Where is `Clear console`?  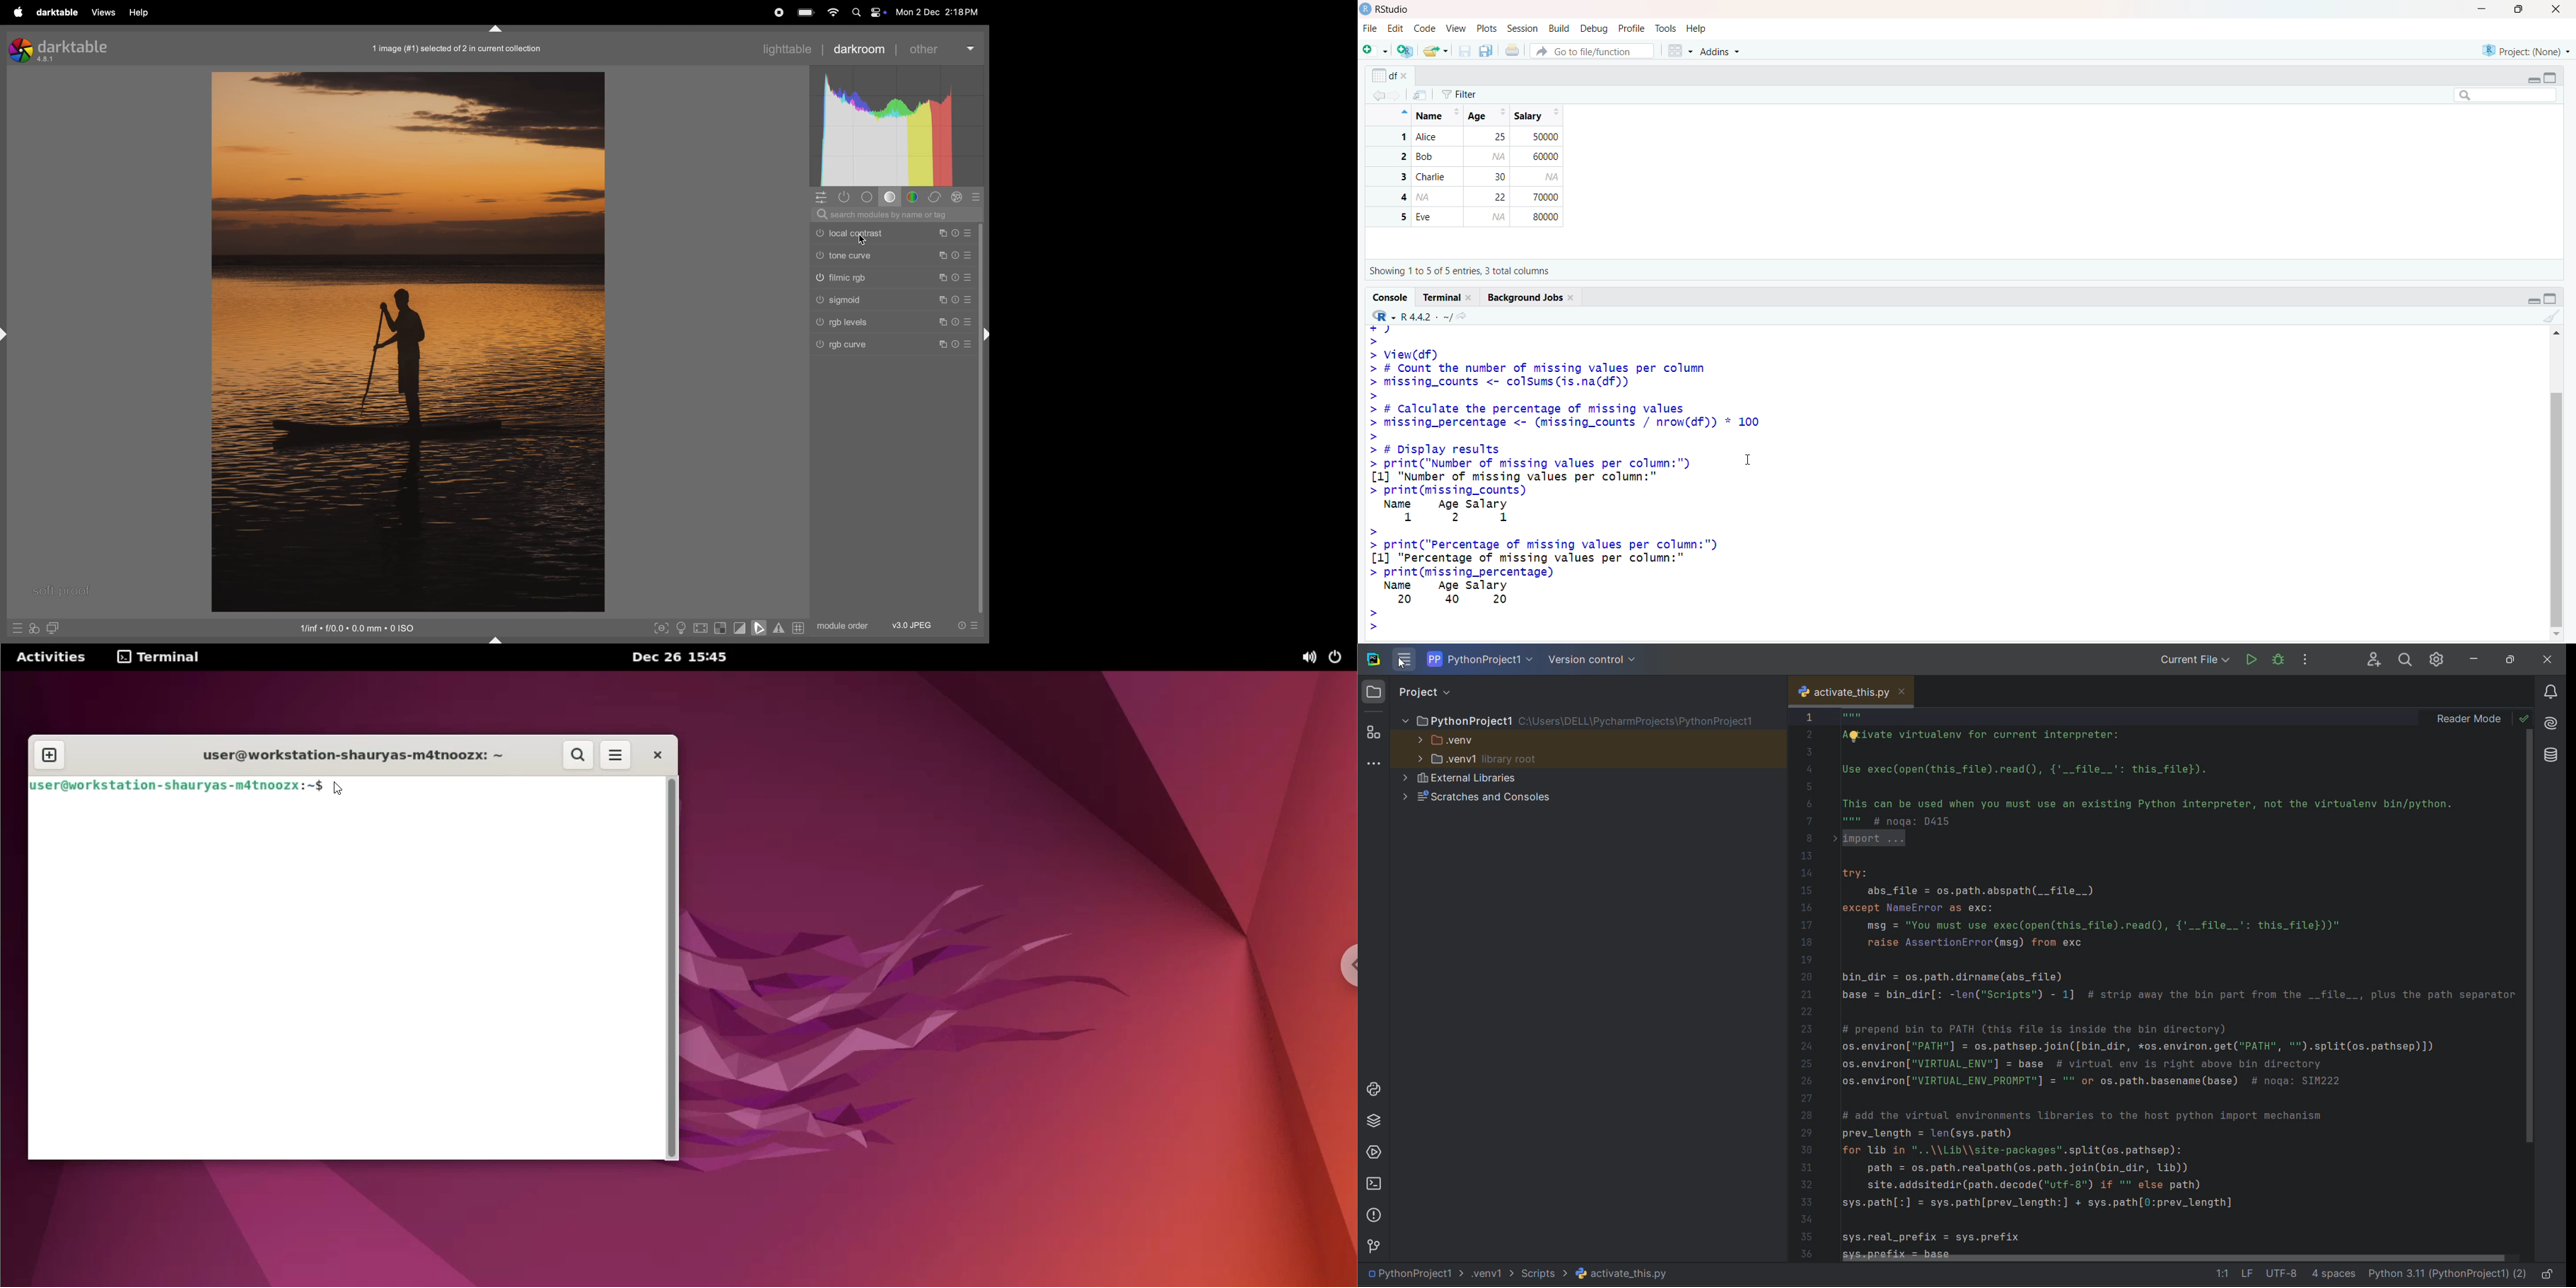 Clear console is located at coordinates (2551, 317).